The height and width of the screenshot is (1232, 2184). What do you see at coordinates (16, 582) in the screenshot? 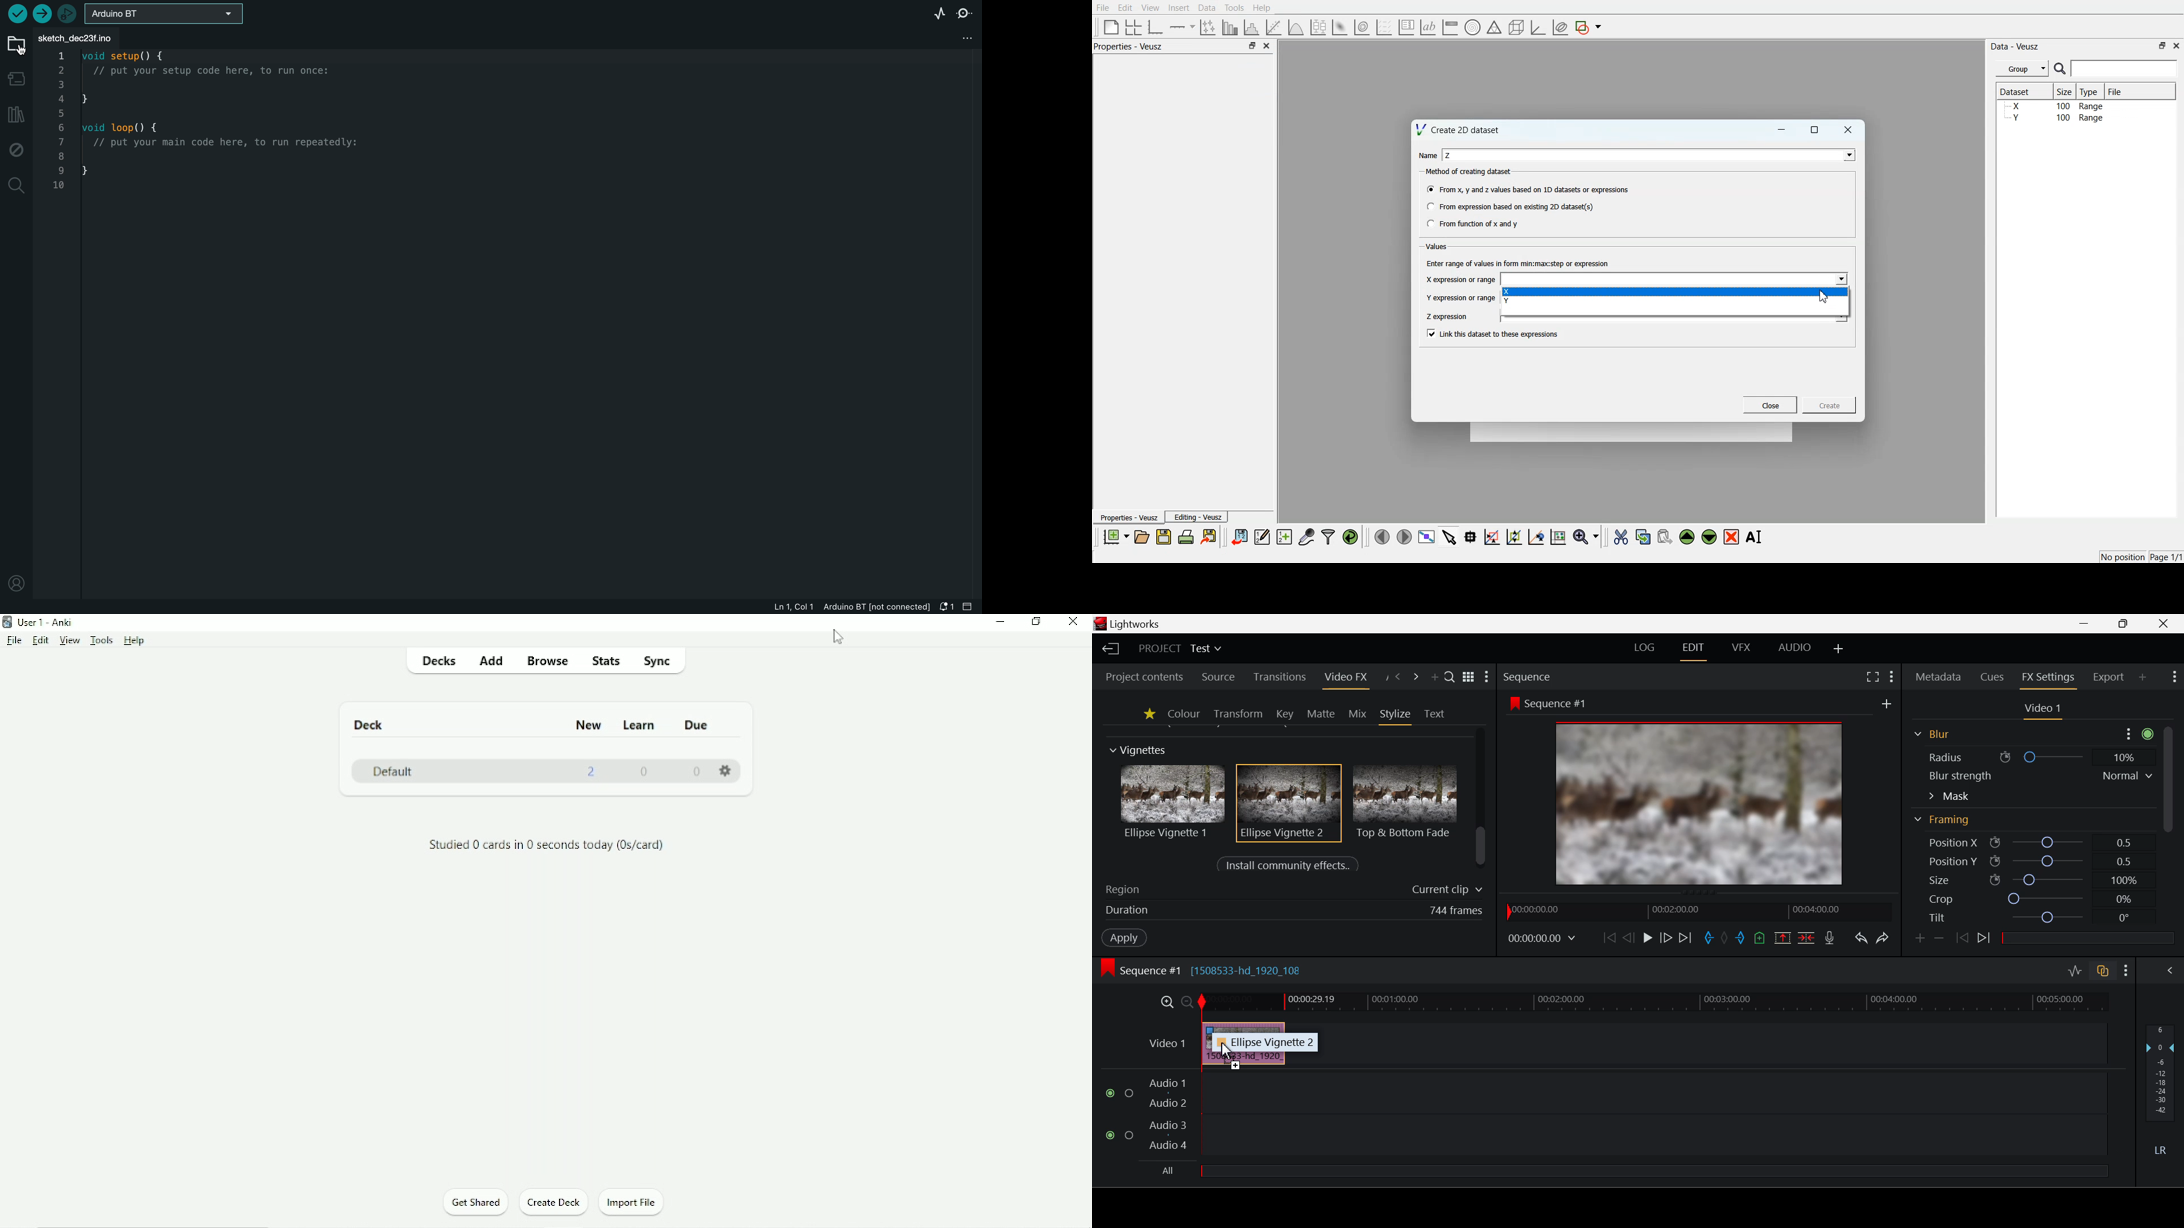
I see `profile` at bounding box center [16, 582].